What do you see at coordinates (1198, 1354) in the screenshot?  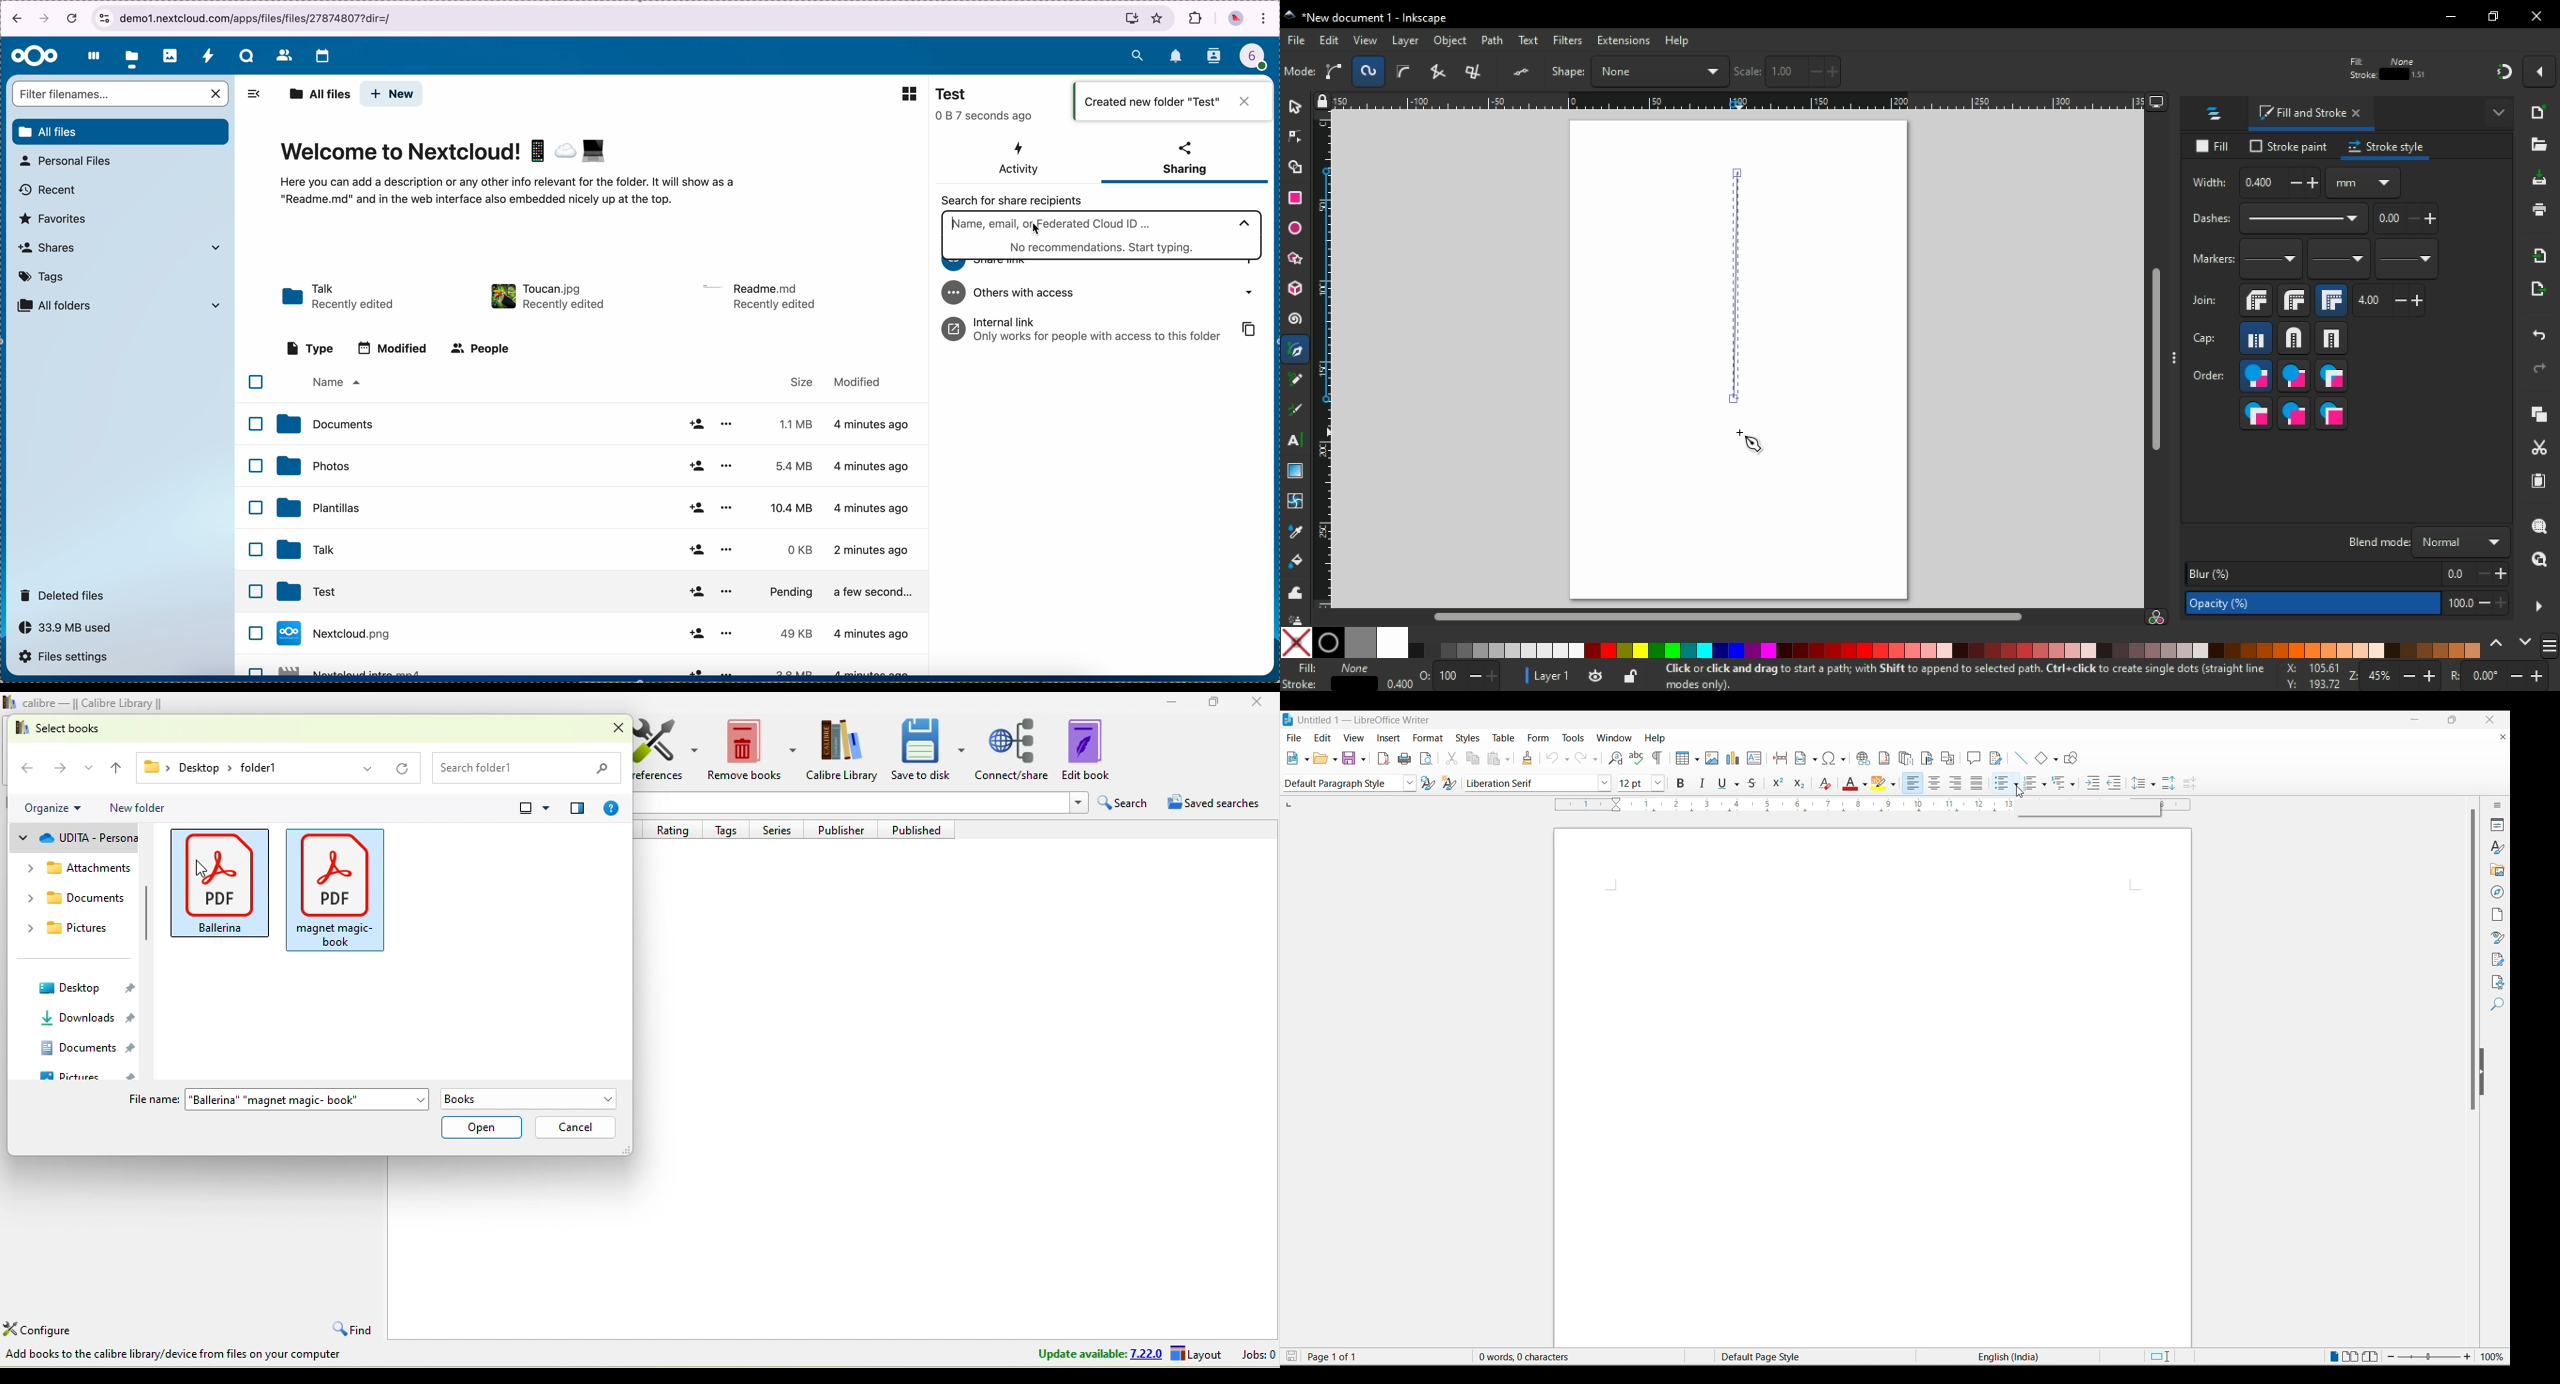 I see `layout` at bounding box center [1198, 1354].